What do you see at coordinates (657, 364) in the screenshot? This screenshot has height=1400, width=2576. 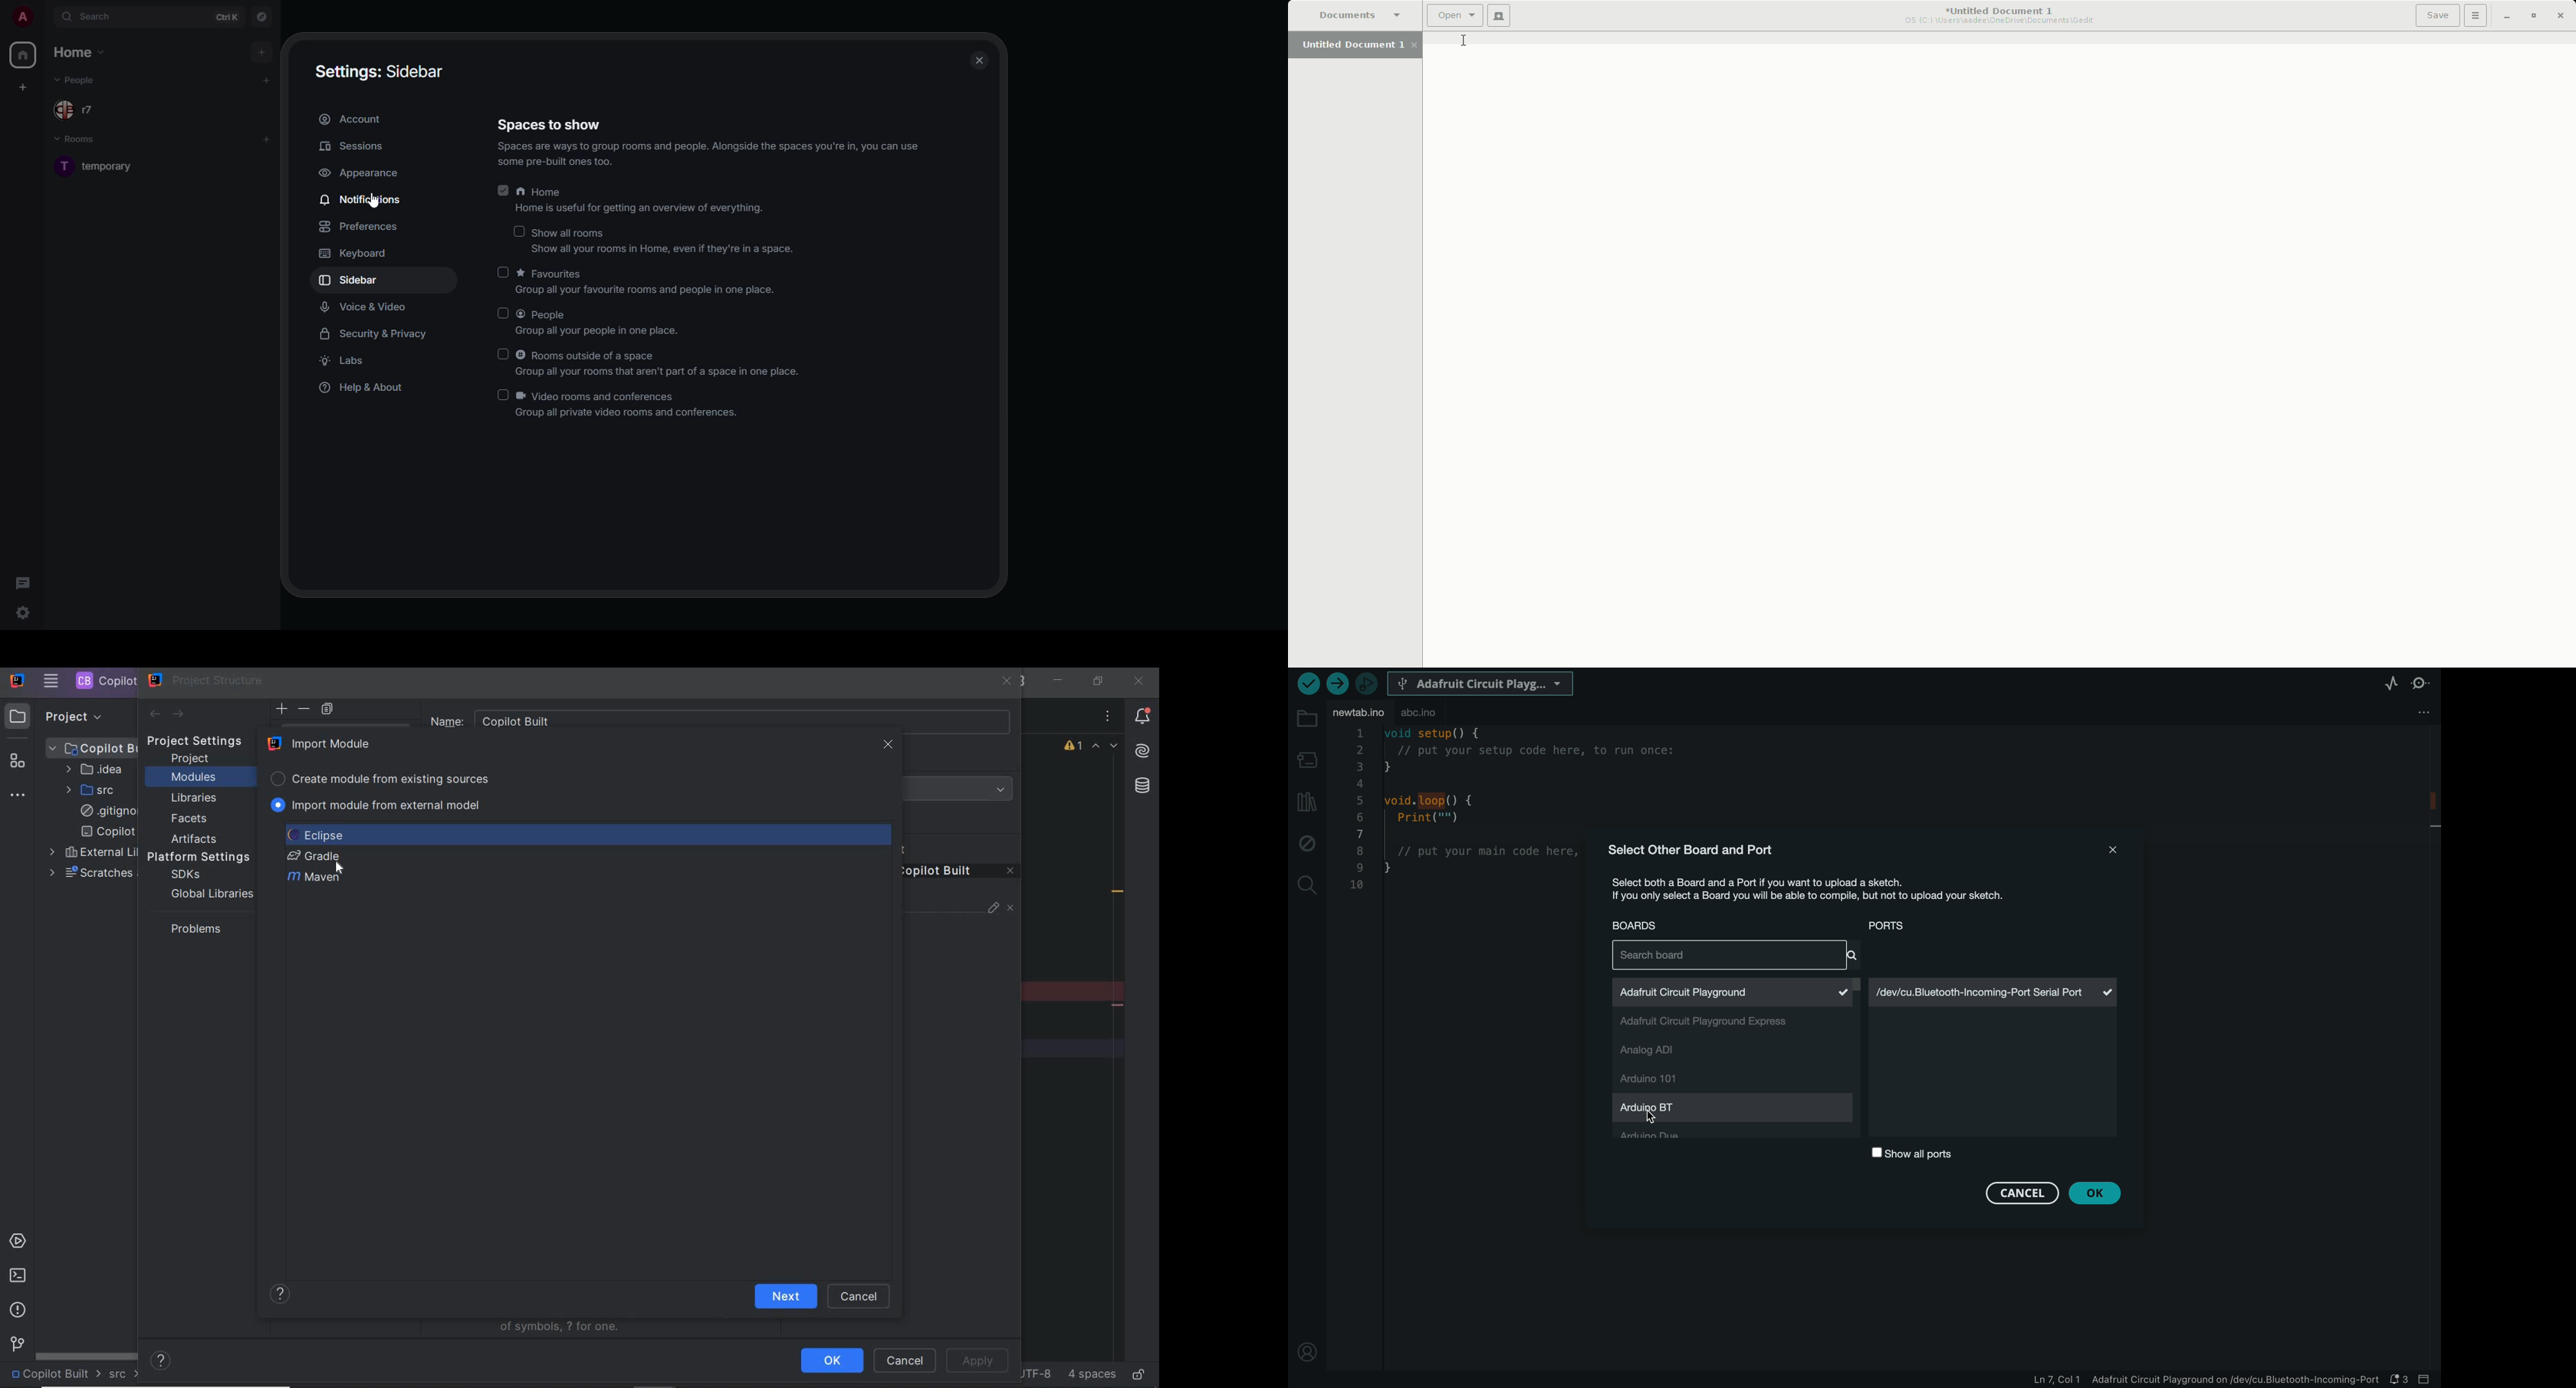 I see `rooms outside of a space` at bounding box center [657, 364].